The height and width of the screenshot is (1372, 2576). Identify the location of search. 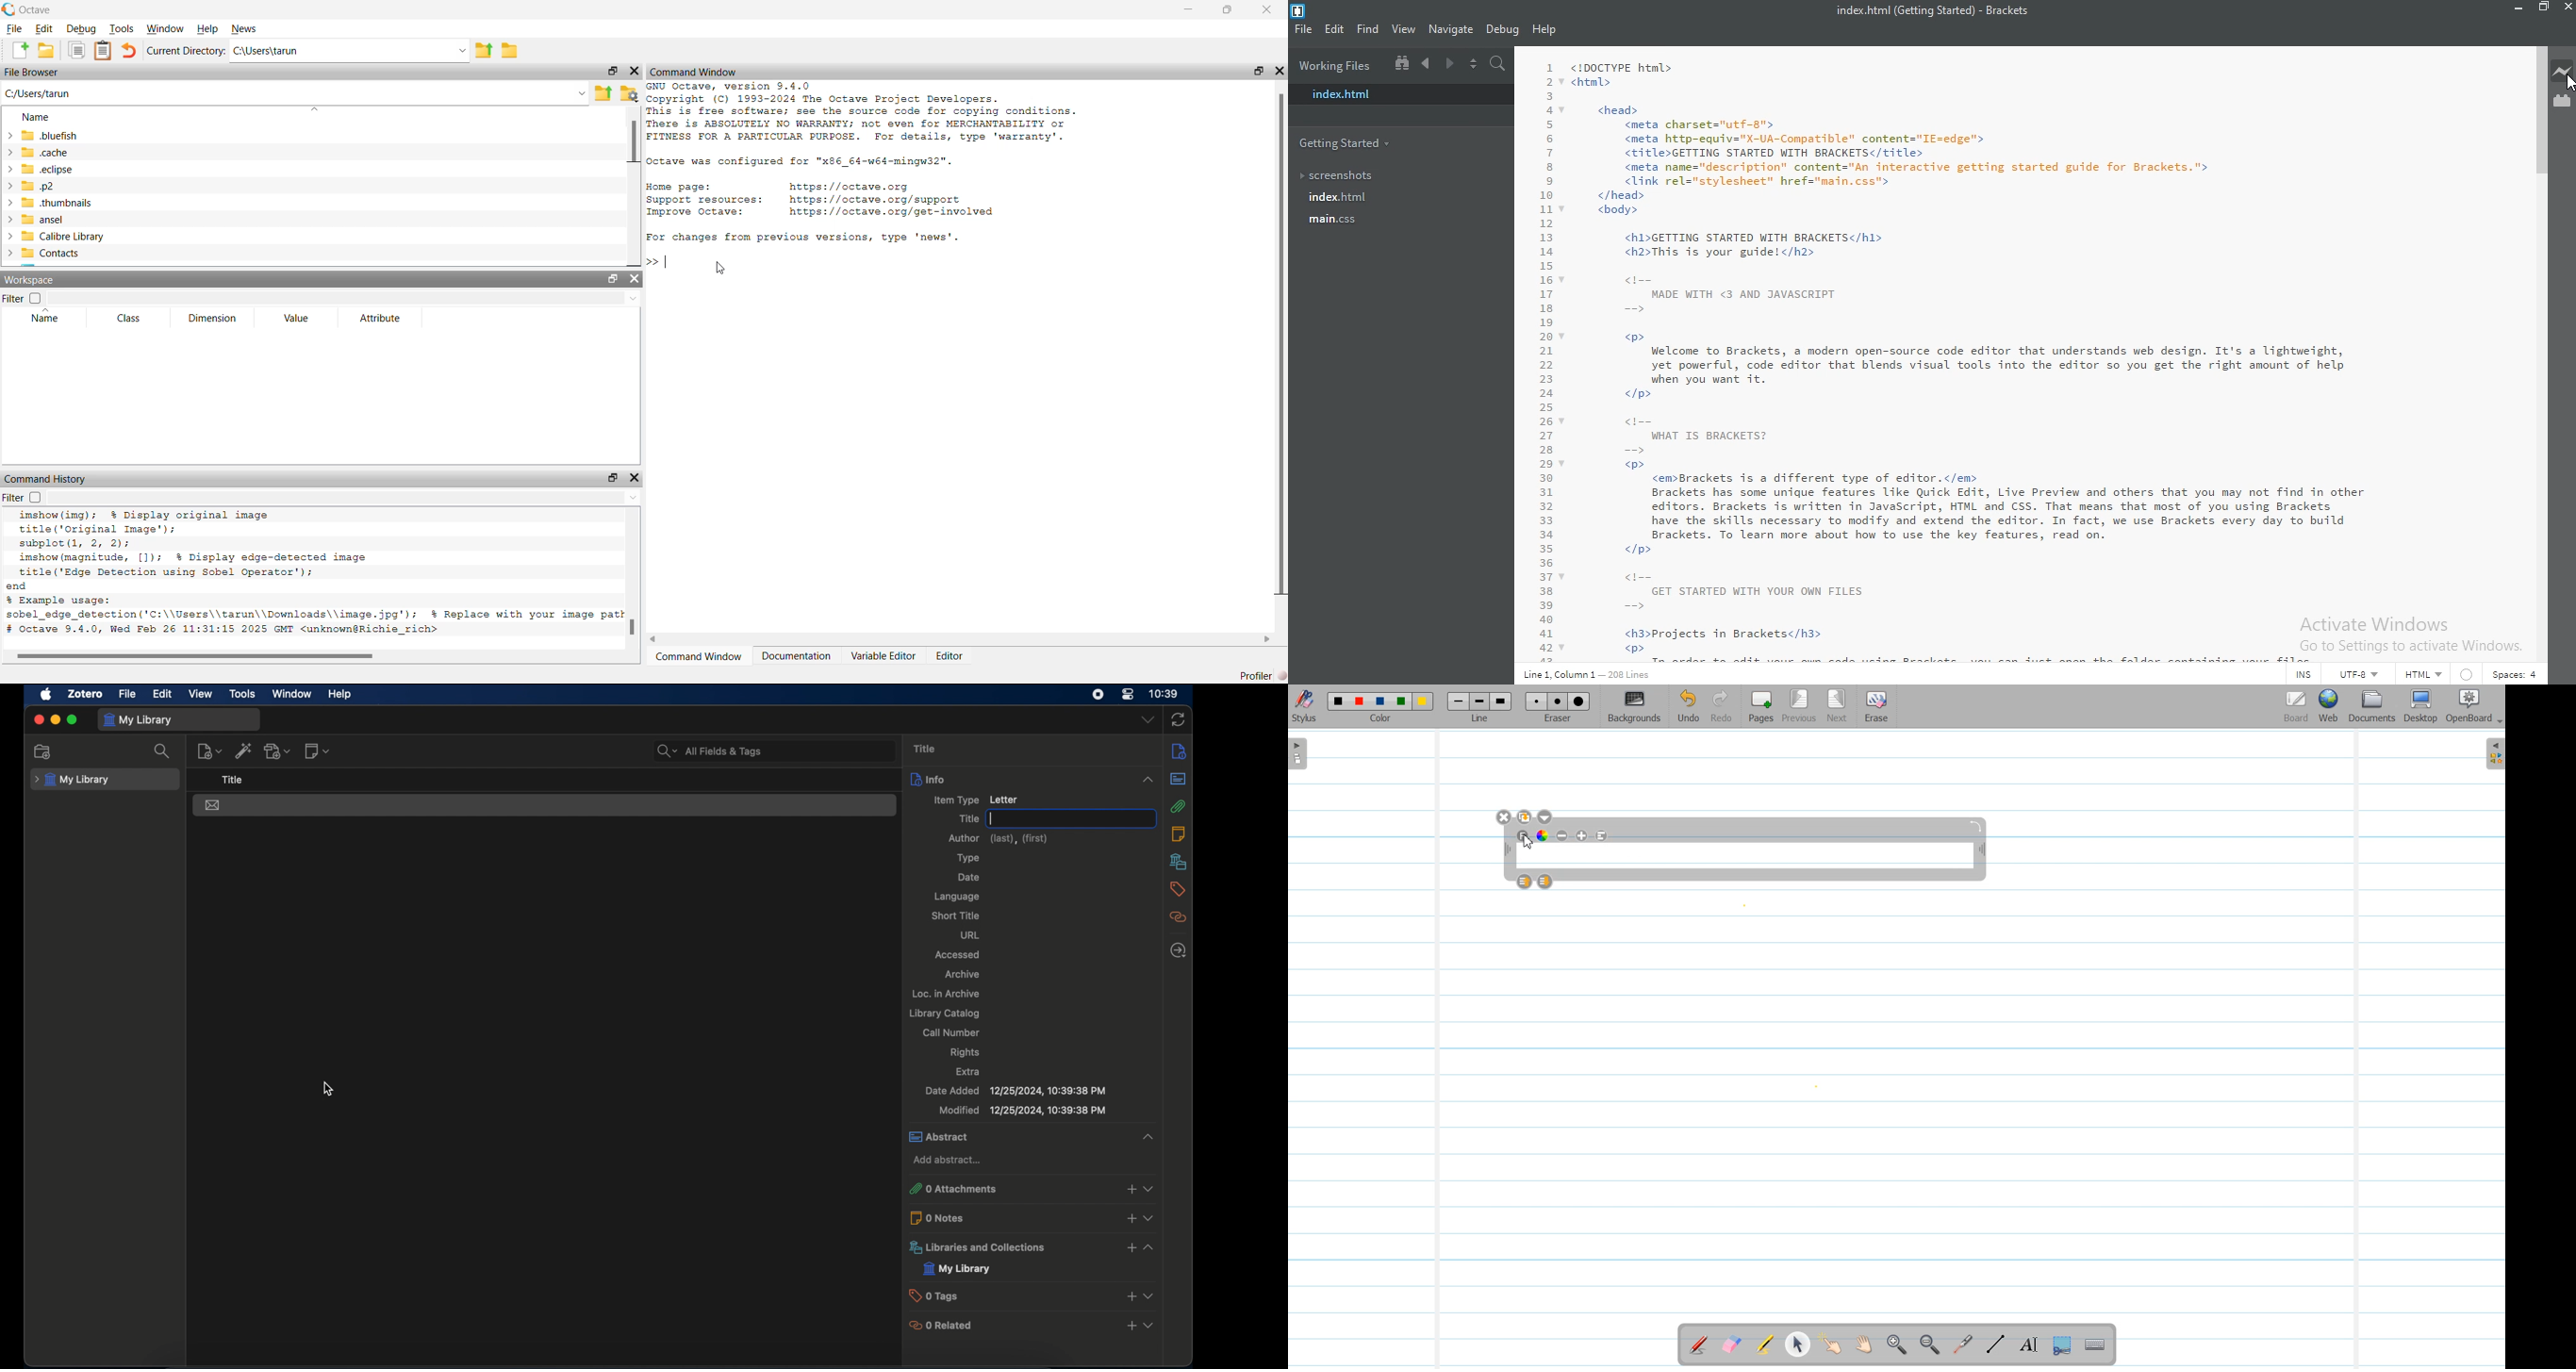
(164, 752).